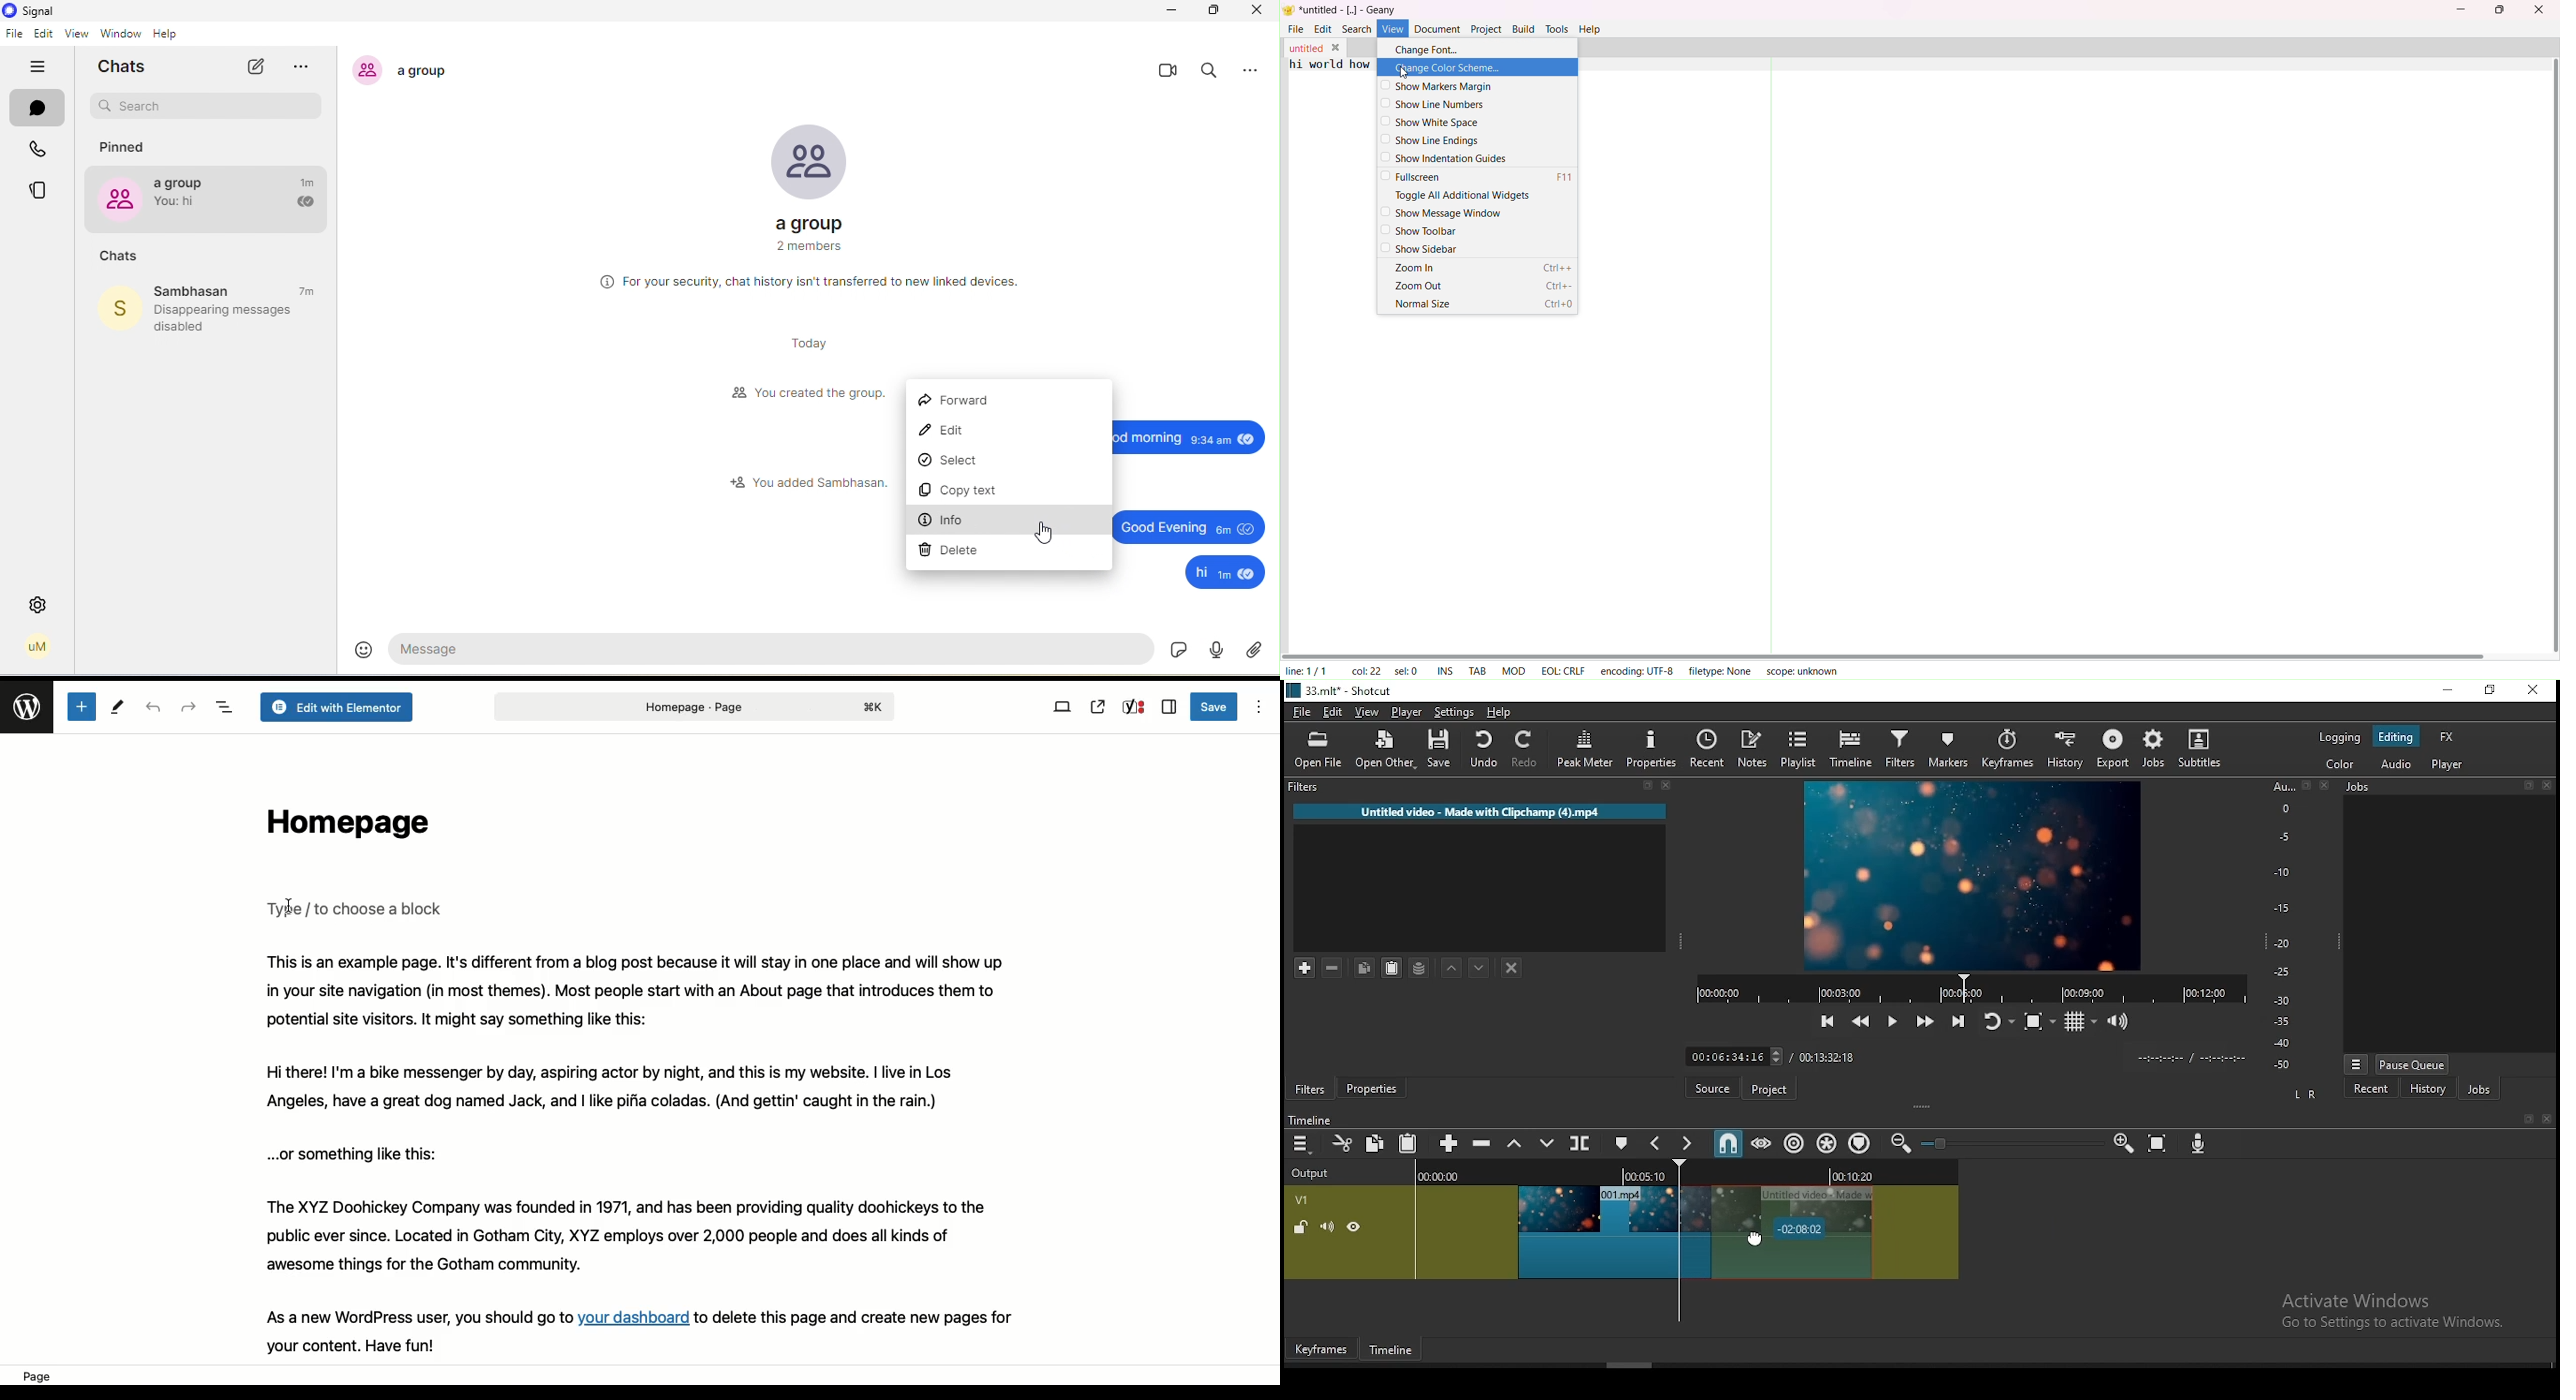 This screenshot has height=1400, width=2576. What do you see at coordinates (1301, 787) in the screenshot?
I see `filters` at bounding box center [1301, 787].